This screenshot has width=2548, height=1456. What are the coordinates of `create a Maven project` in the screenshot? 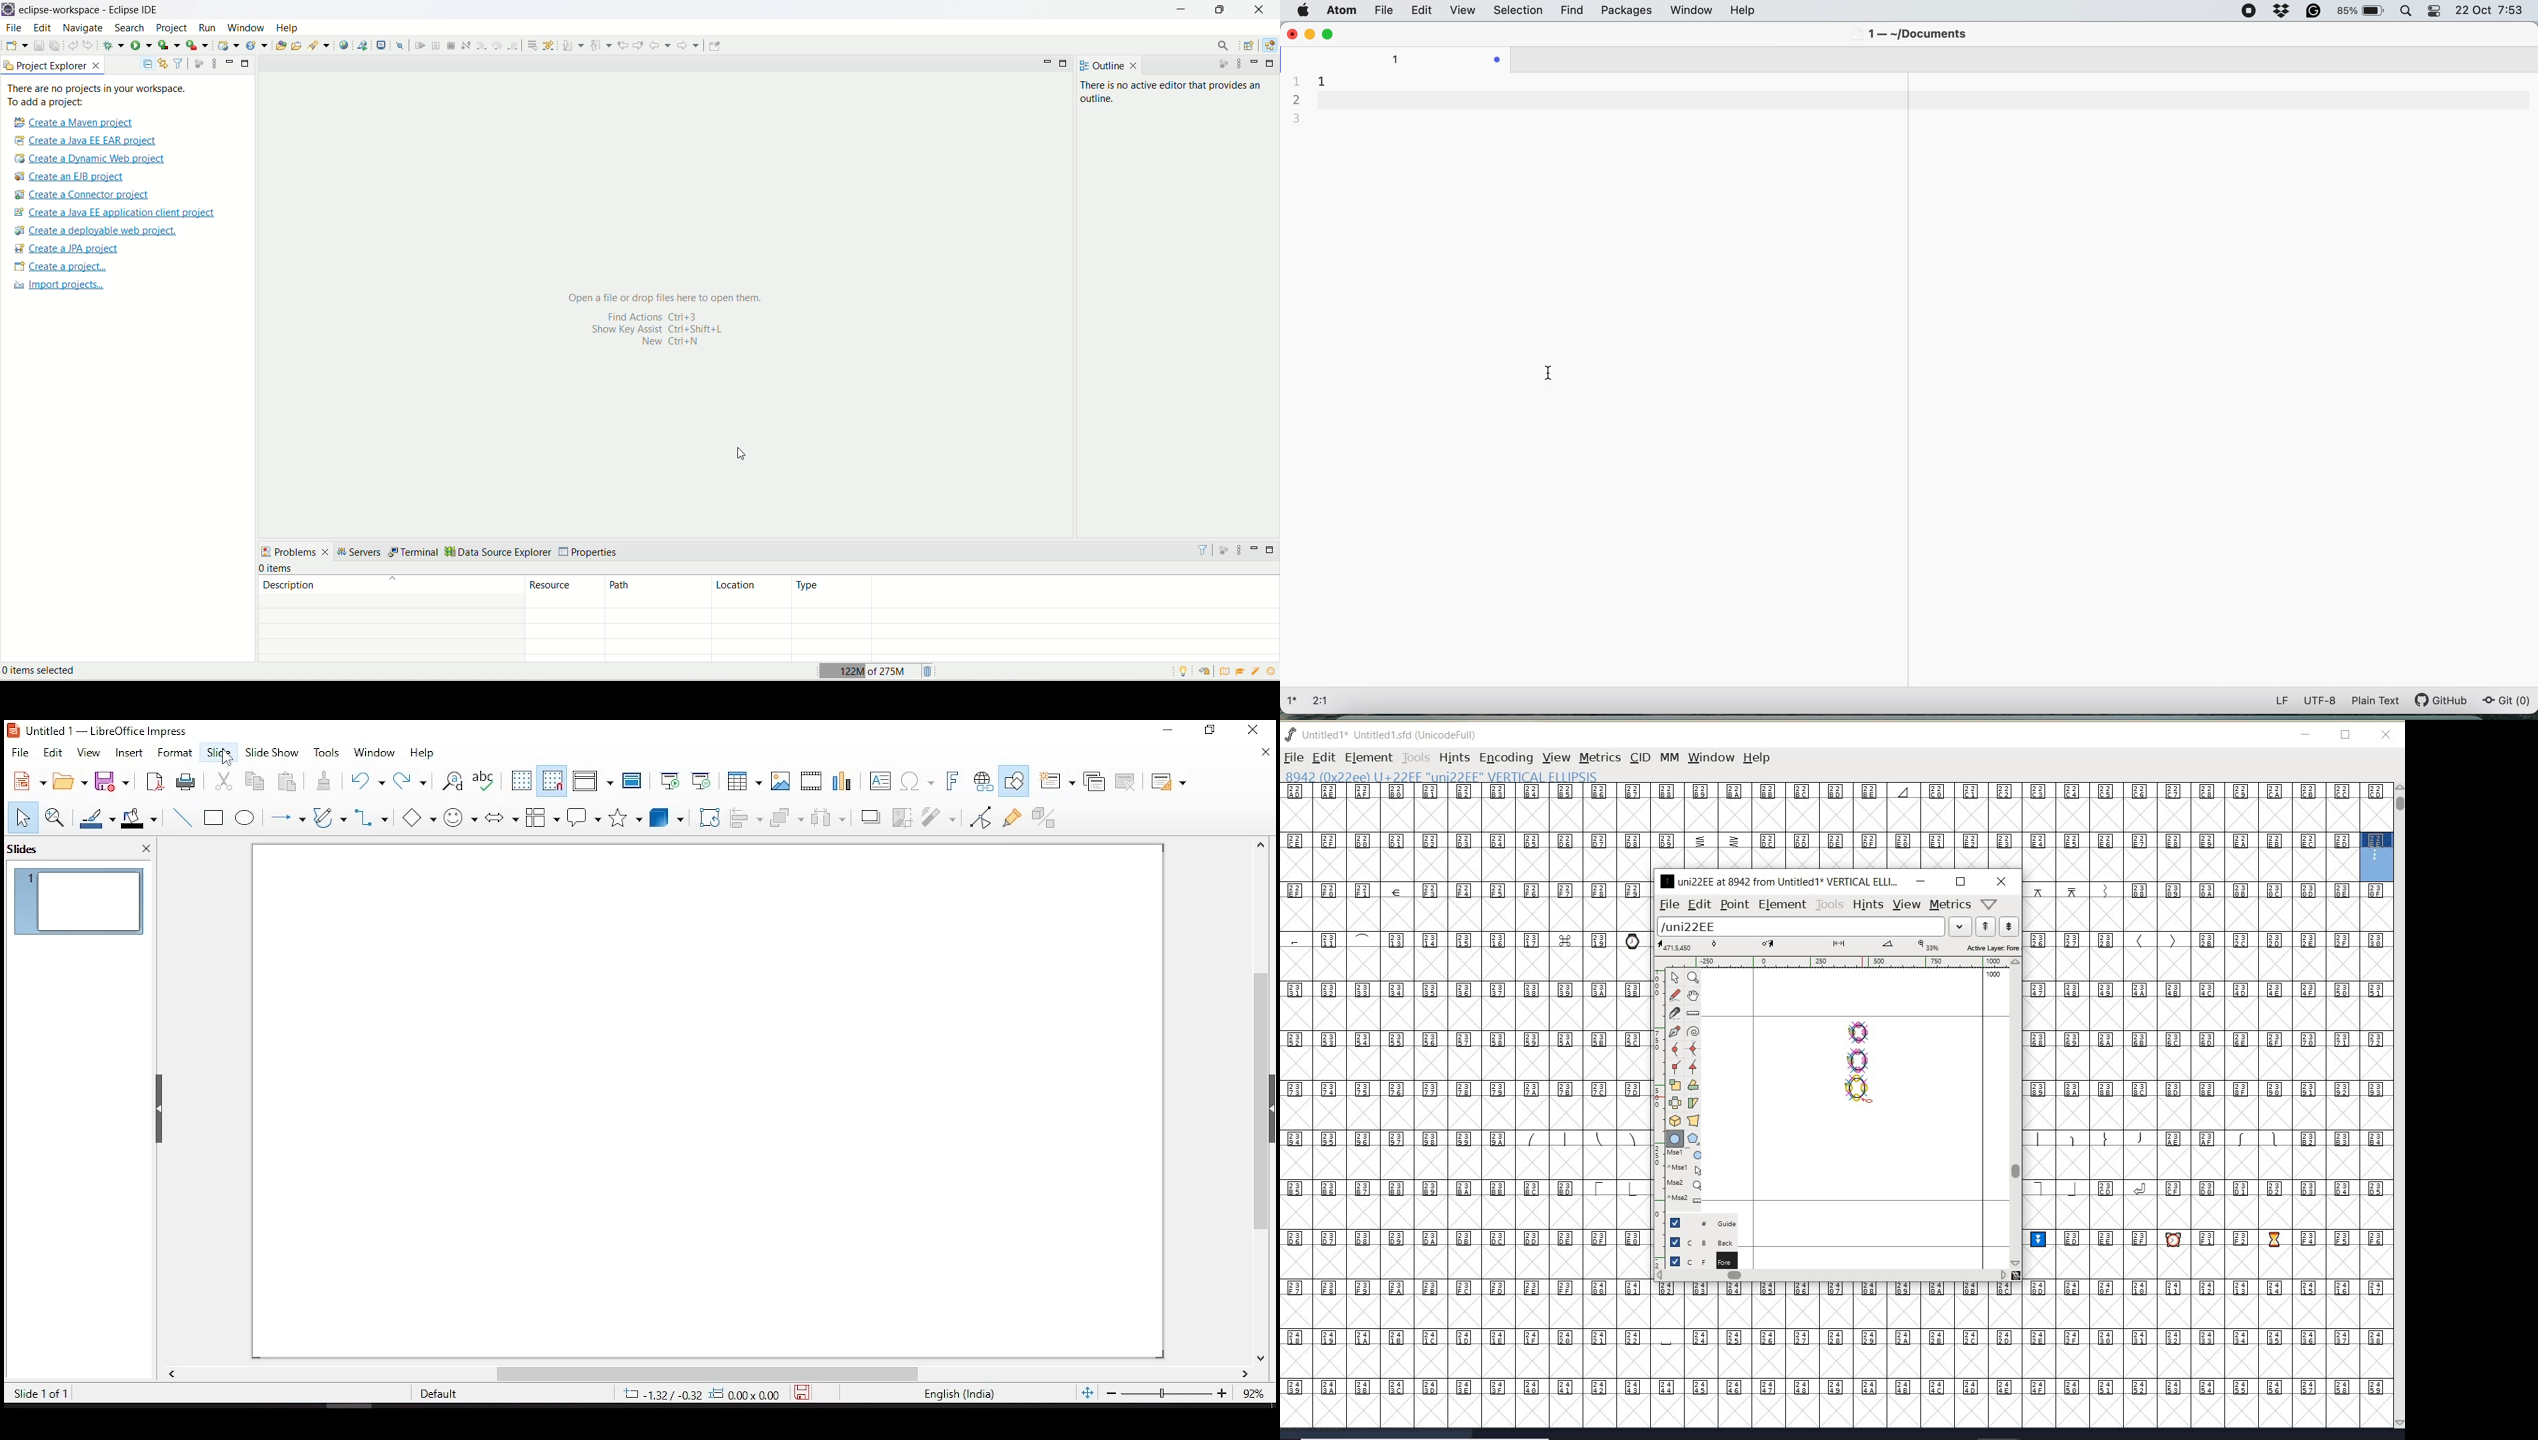 It's located at (71, 122).